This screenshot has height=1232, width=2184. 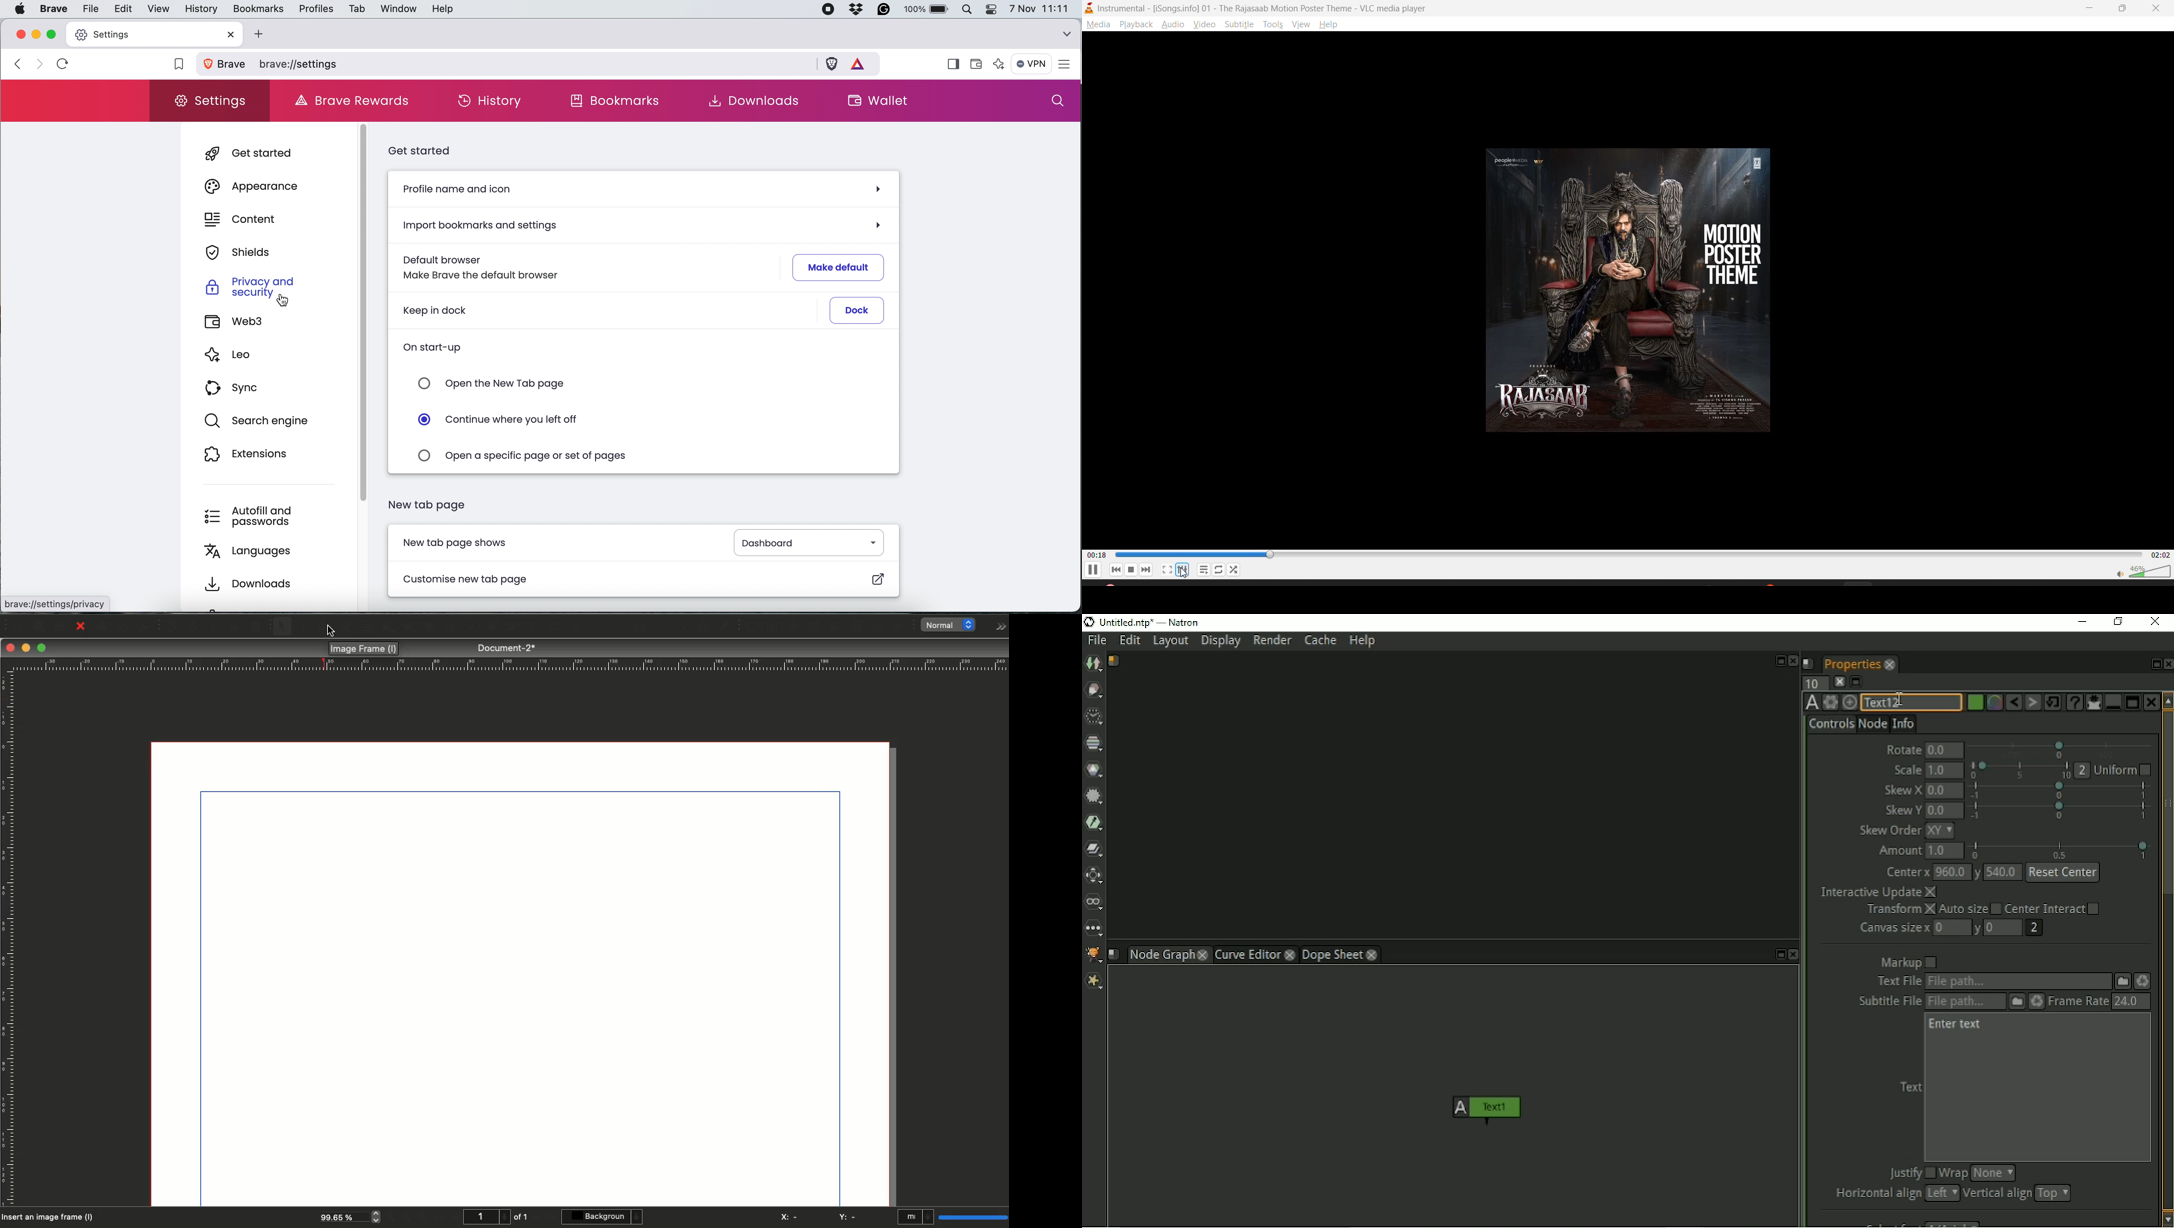 I want to click on playlist, so click(x=1204, y=570).